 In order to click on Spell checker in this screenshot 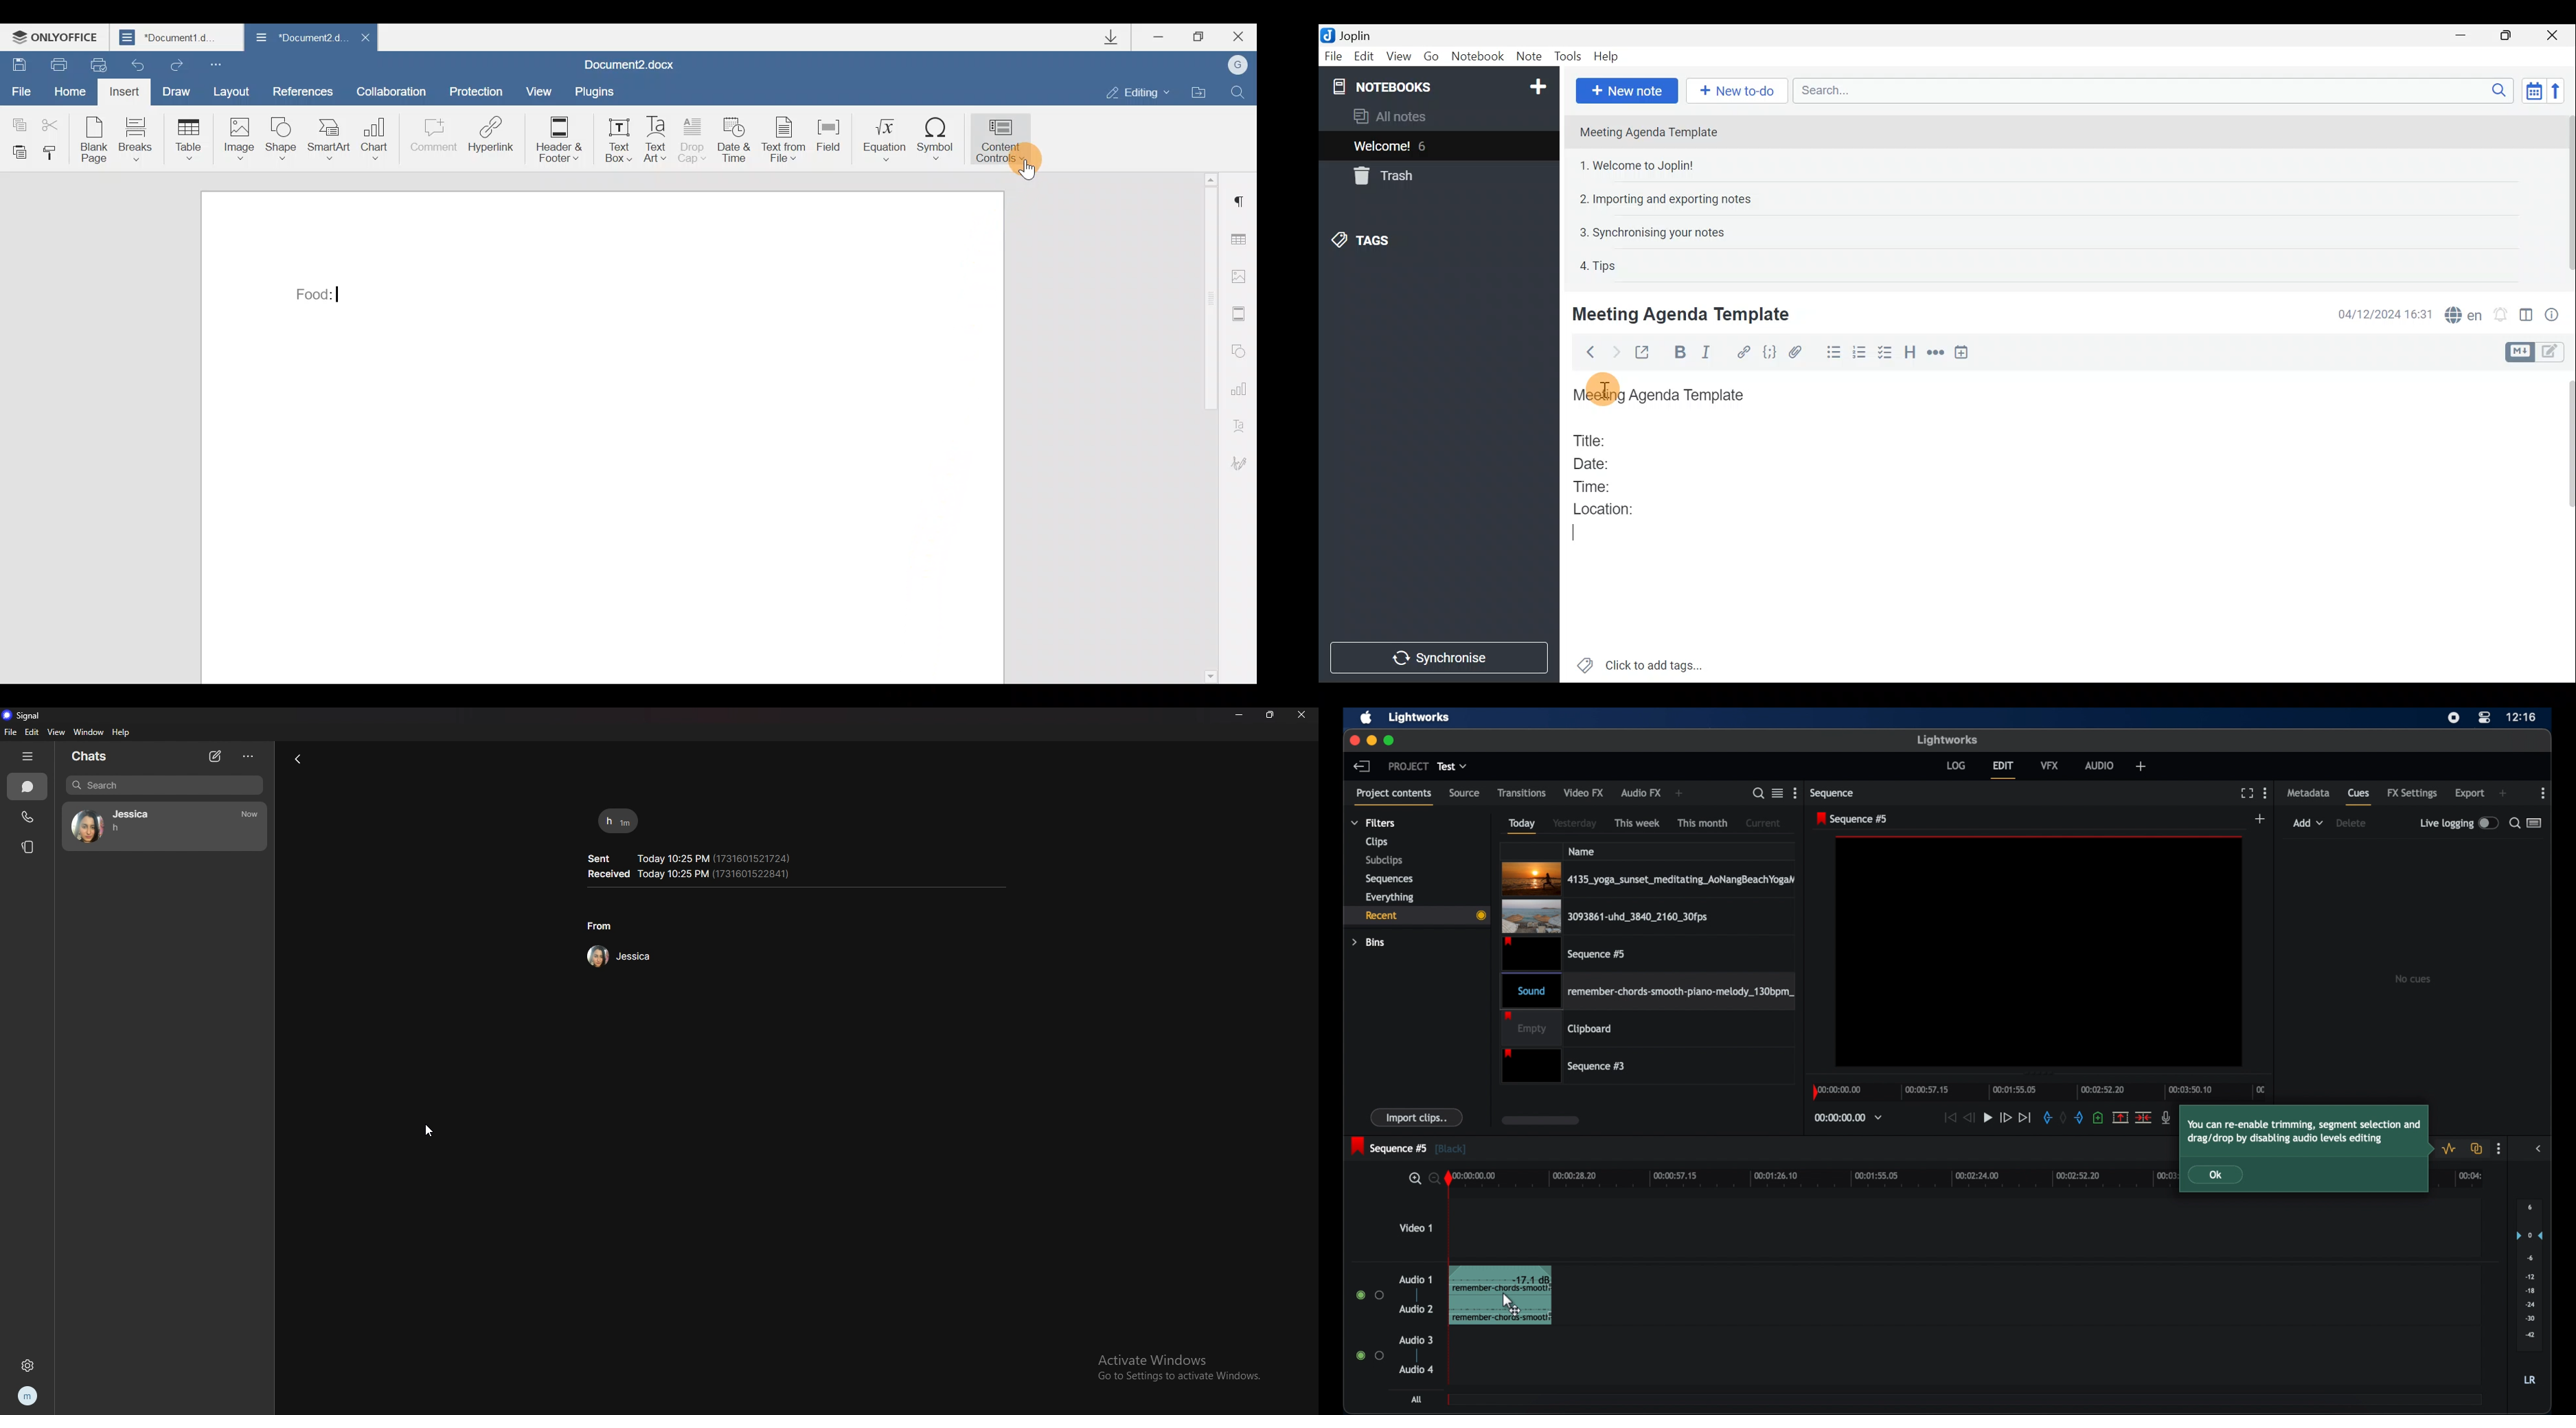, I will do `click(2465, 313)`.